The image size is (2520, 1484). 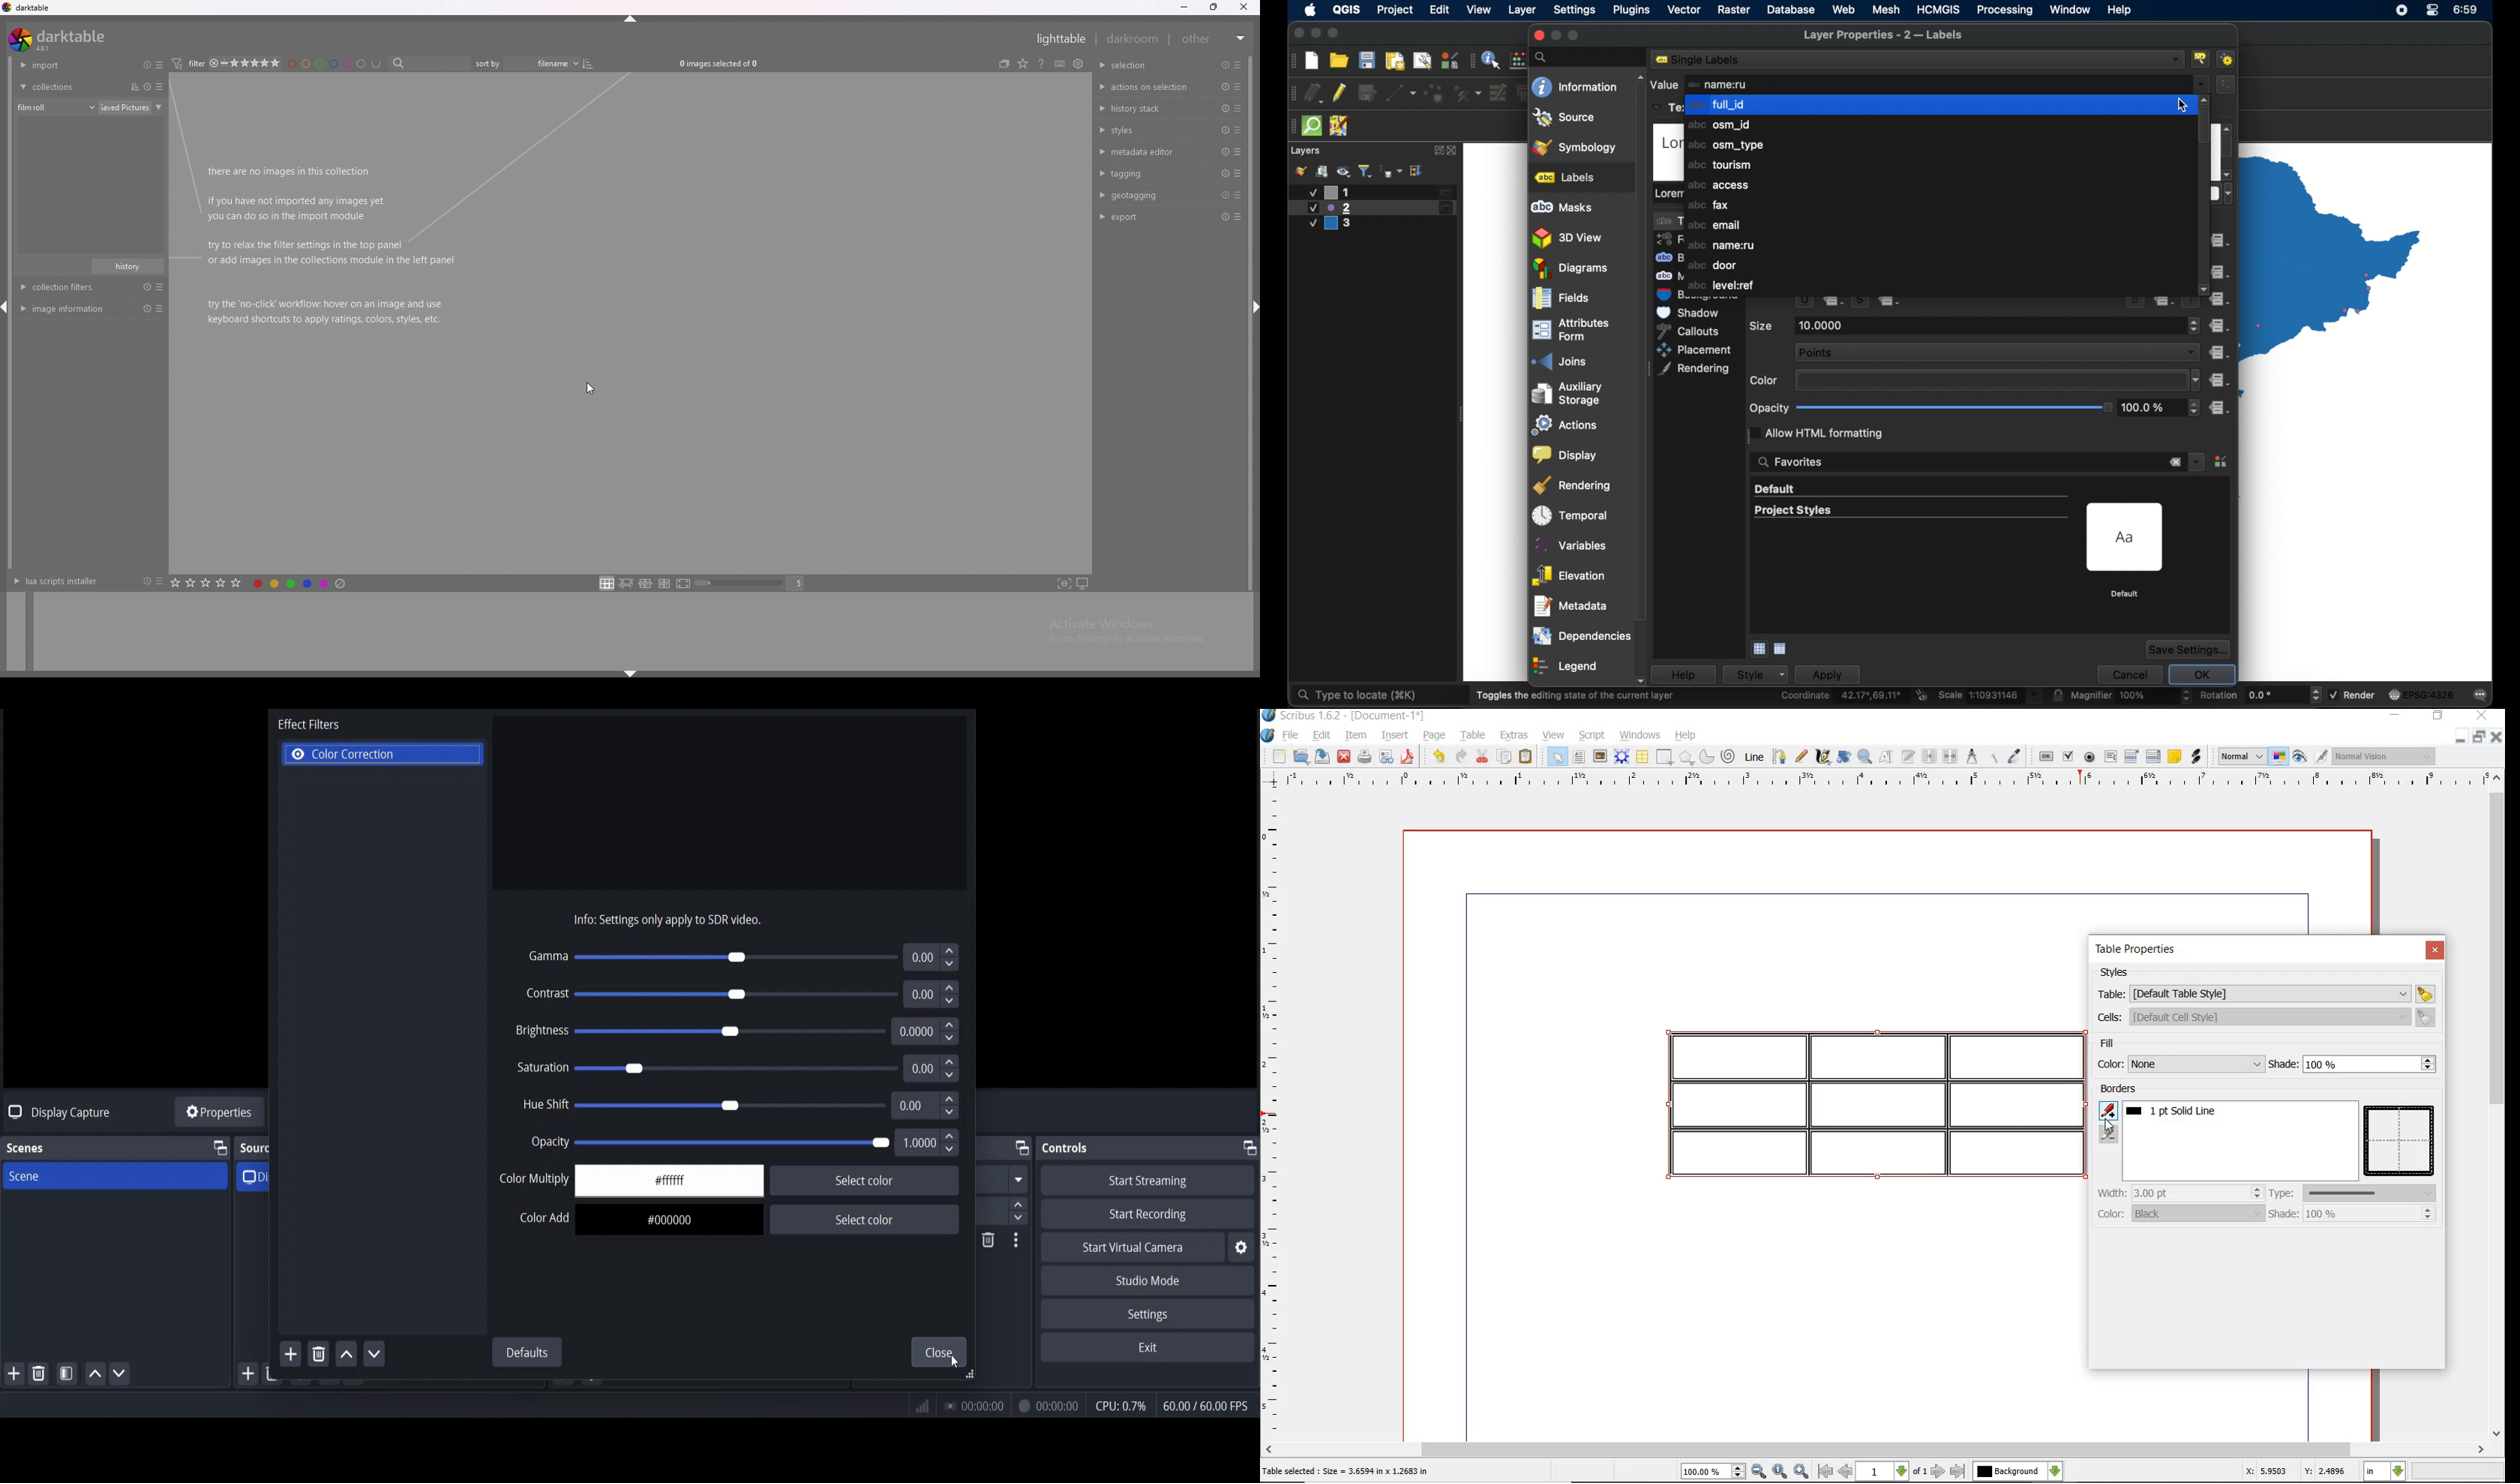 I want to click on try the ‘no-click’ workflow: hover on an image and use
keyboard shortcuts to apply ratings, colors, styles, etc., so click(x=328, y=312).